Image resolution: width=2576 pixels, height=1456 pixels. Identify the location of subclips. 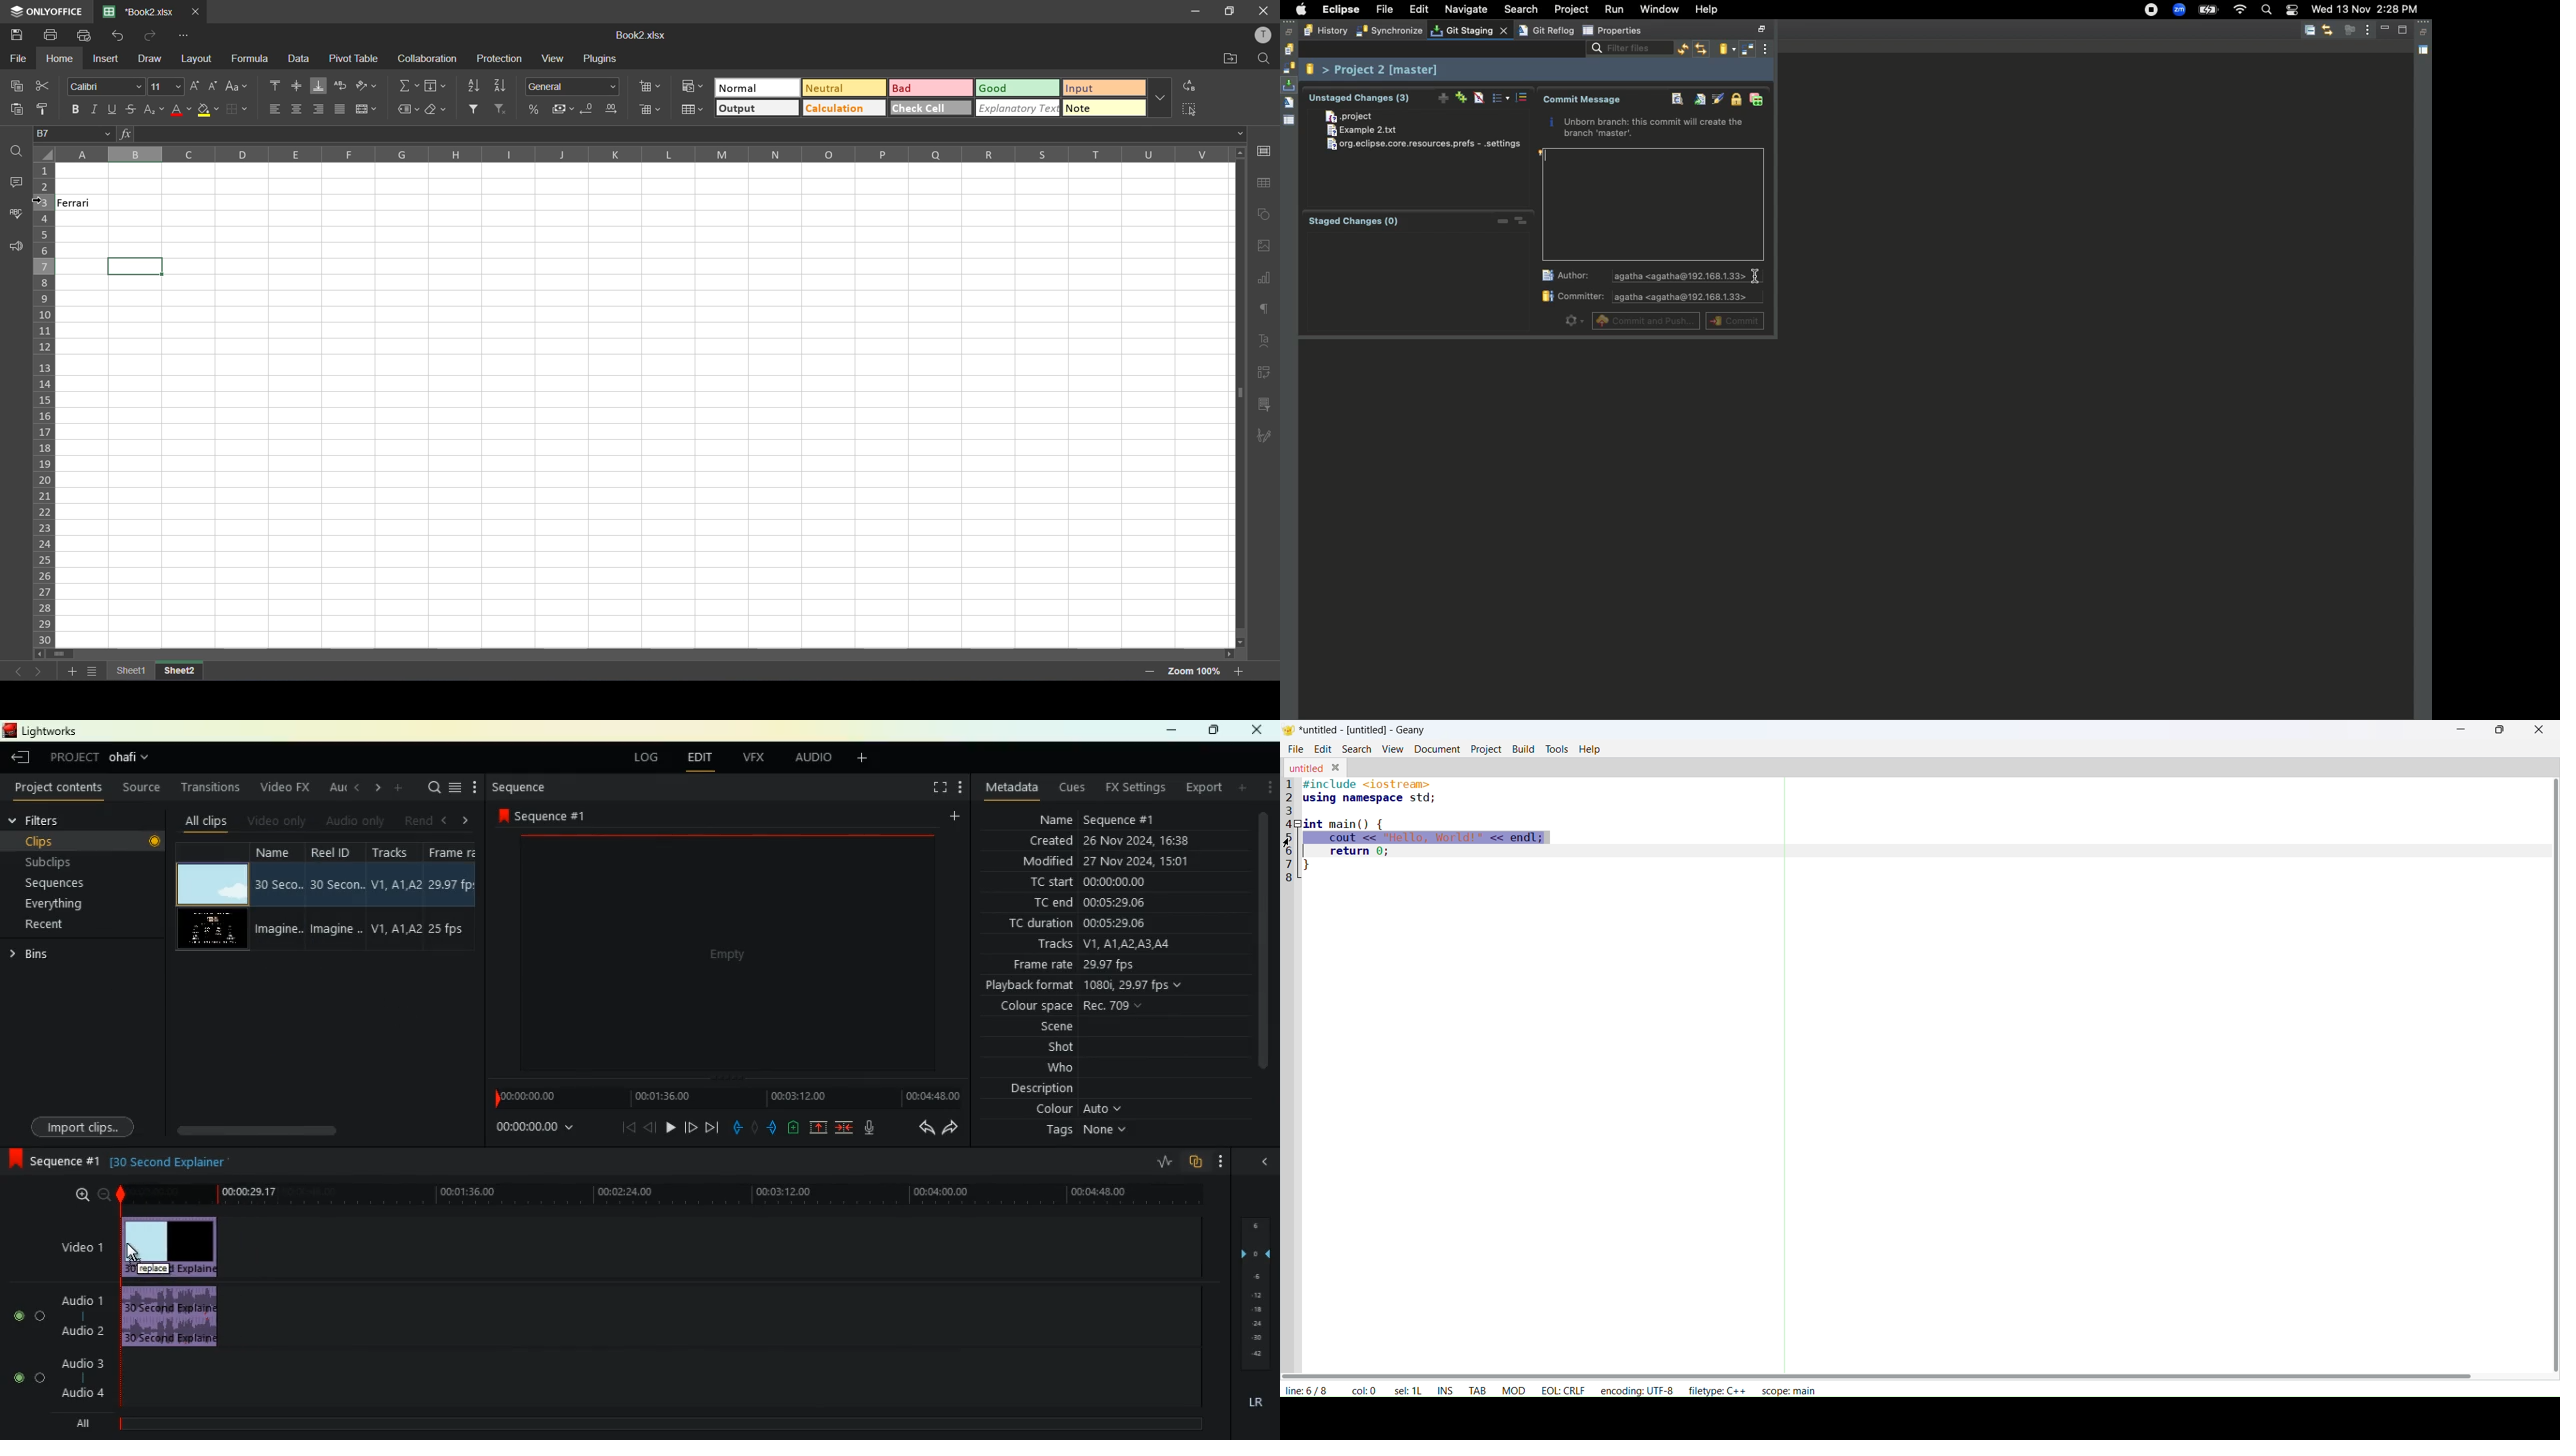
(64, 864).